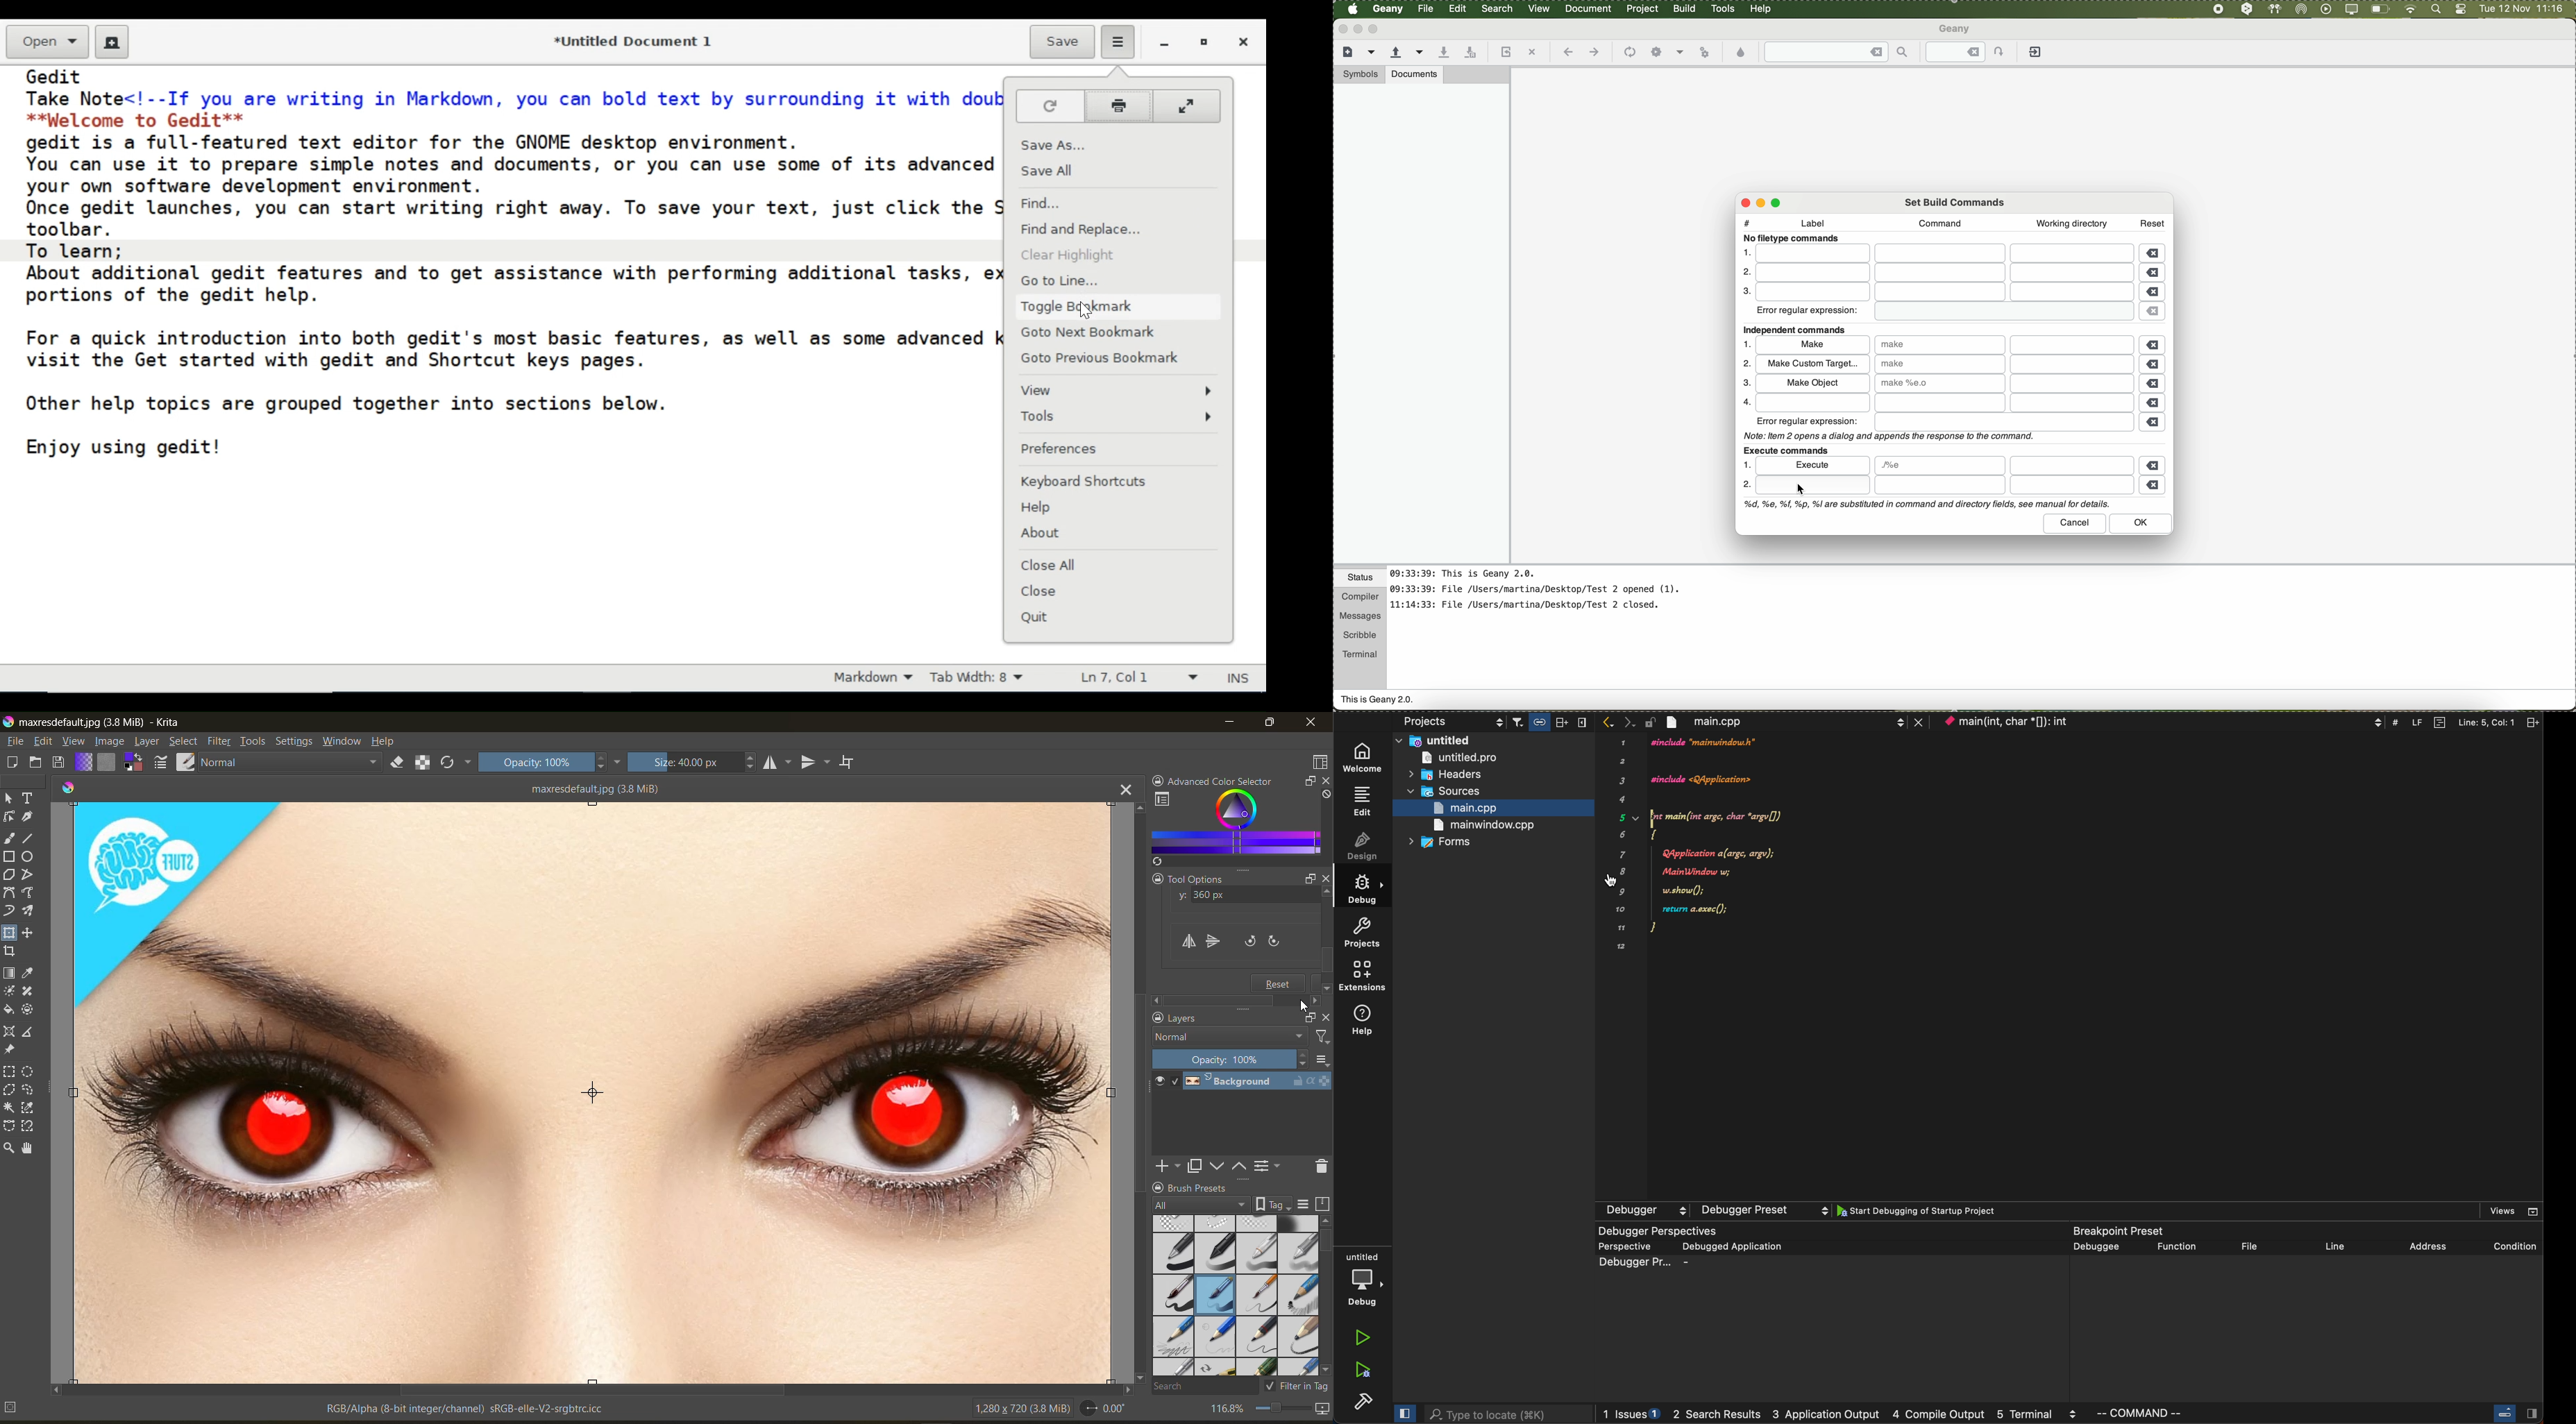 The height and width of the screenshot is (1428, 2576). Describe the element at coordinates (1941, 1415) in the screenshot. I see `compile output` at that location.